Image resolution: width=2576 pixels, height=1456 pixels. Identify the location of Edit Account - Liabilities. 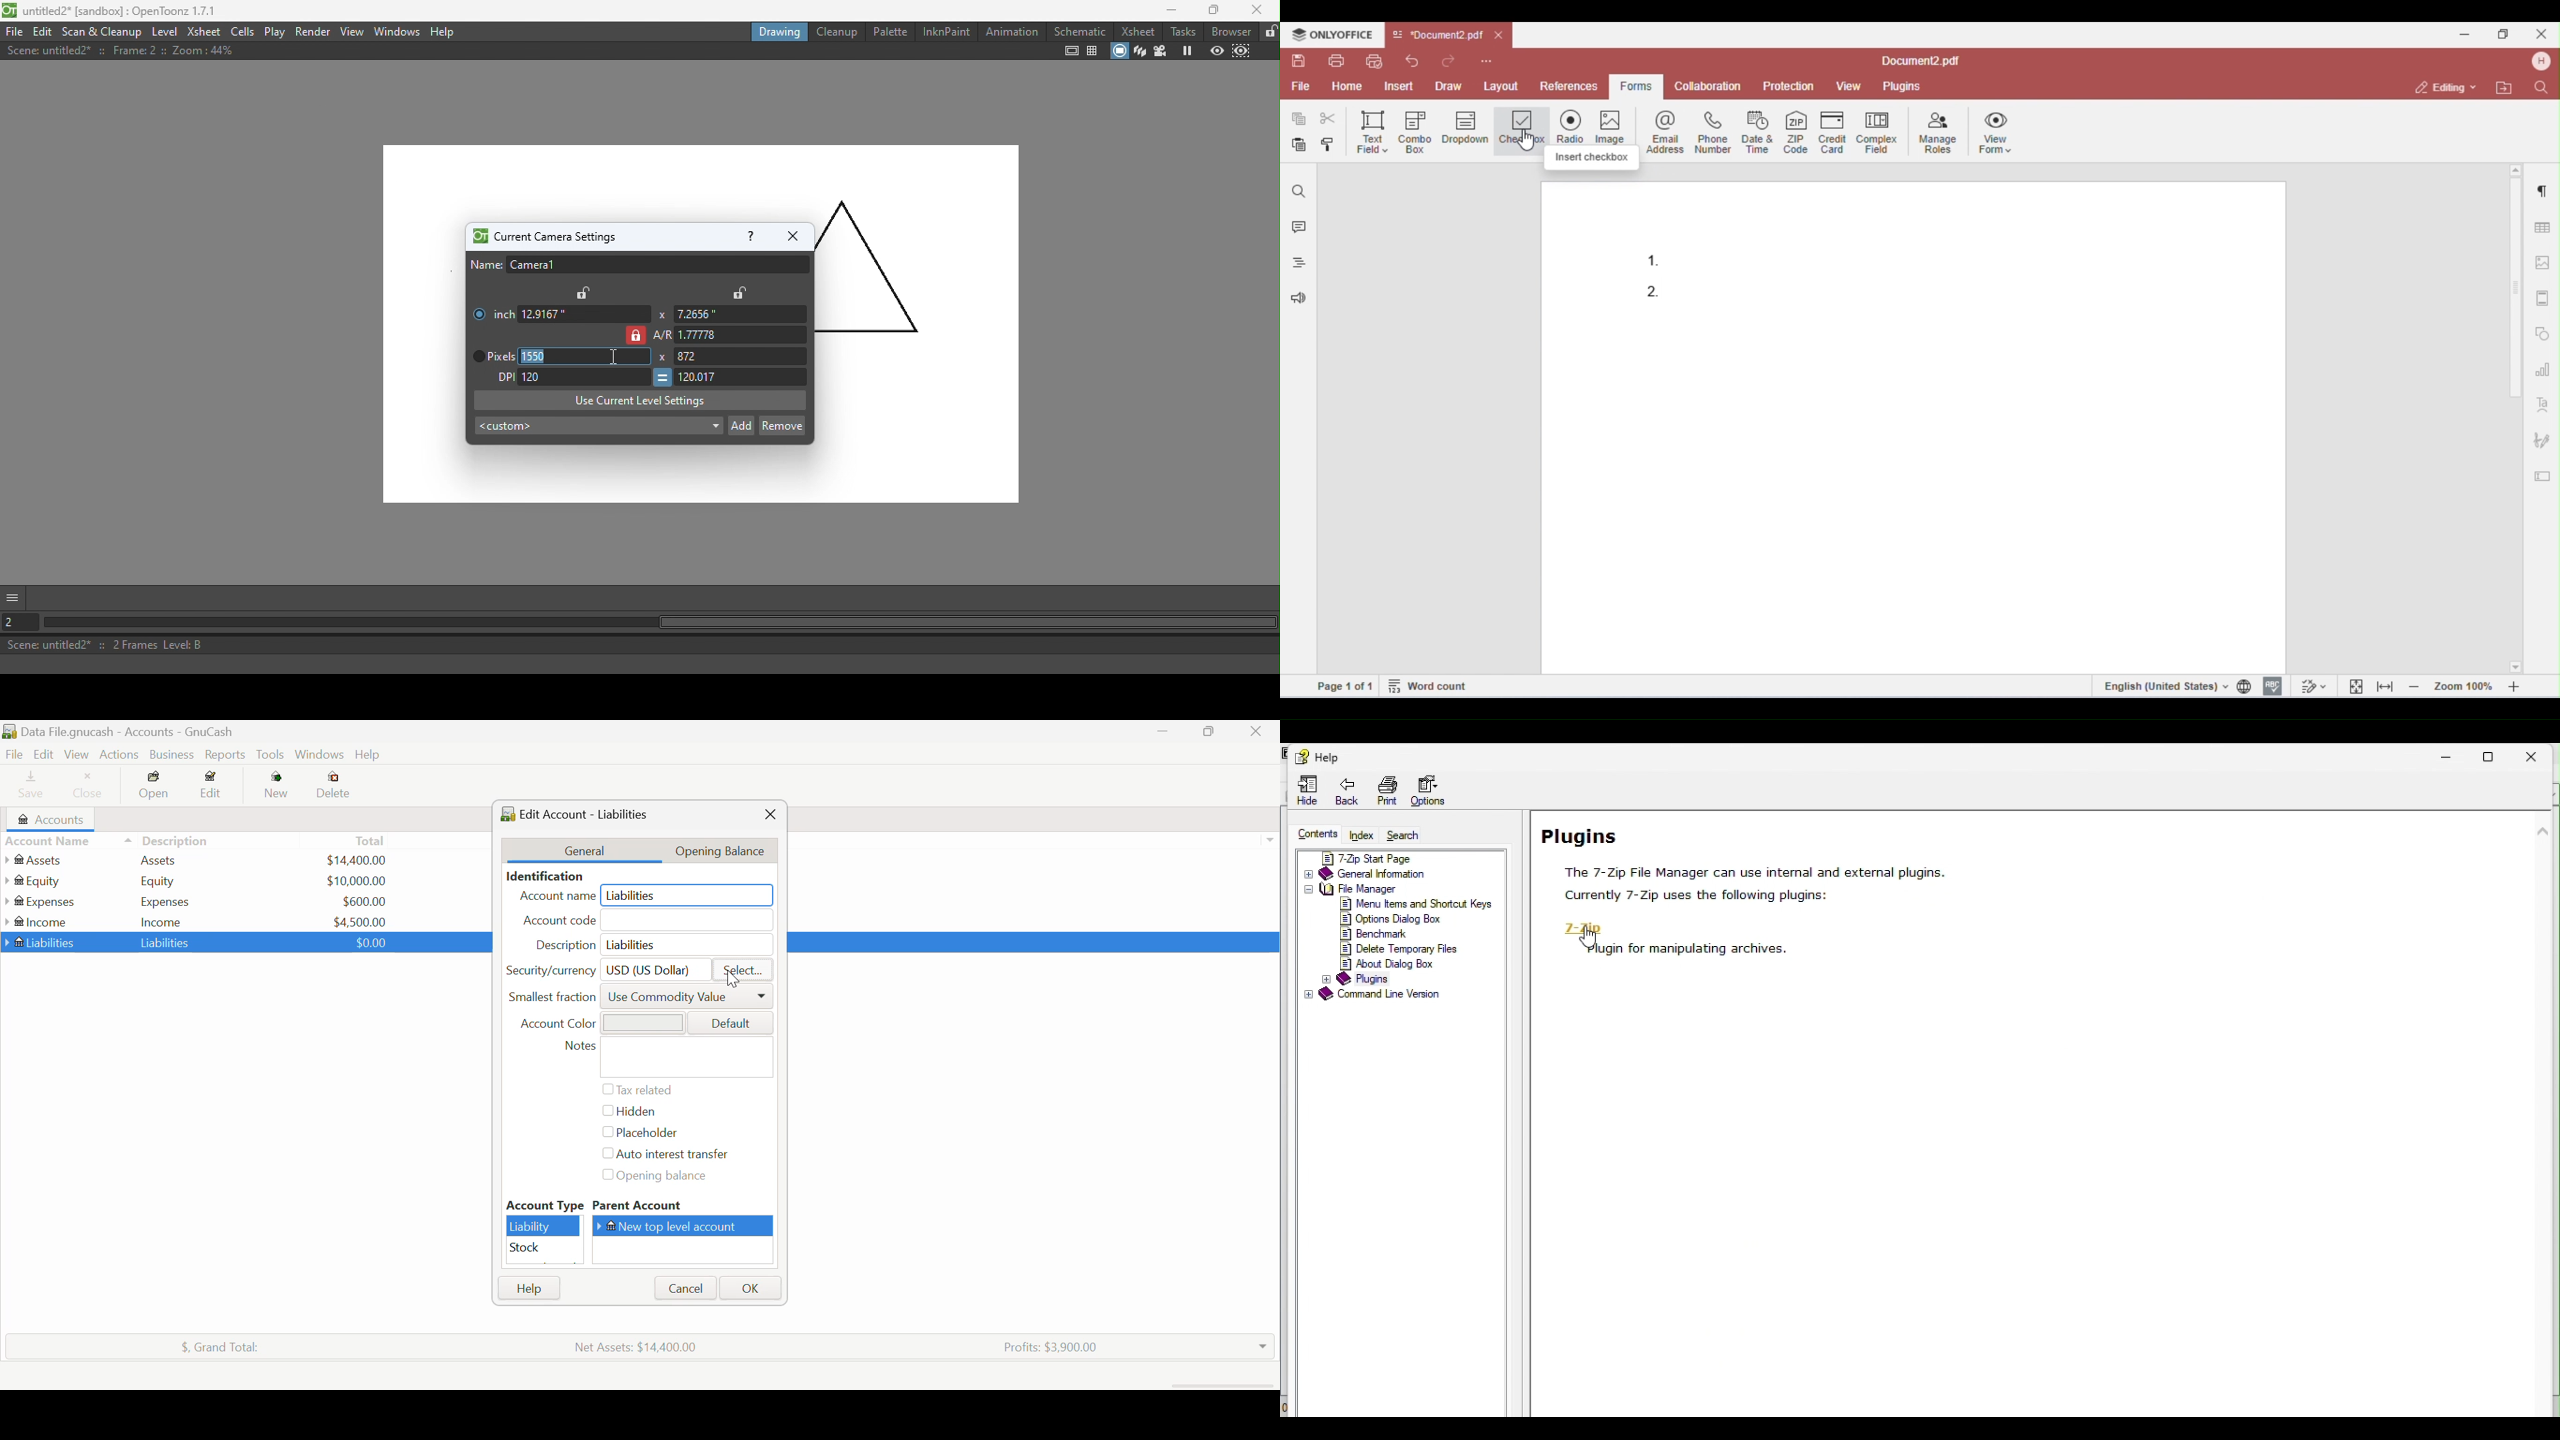
(579, 813).